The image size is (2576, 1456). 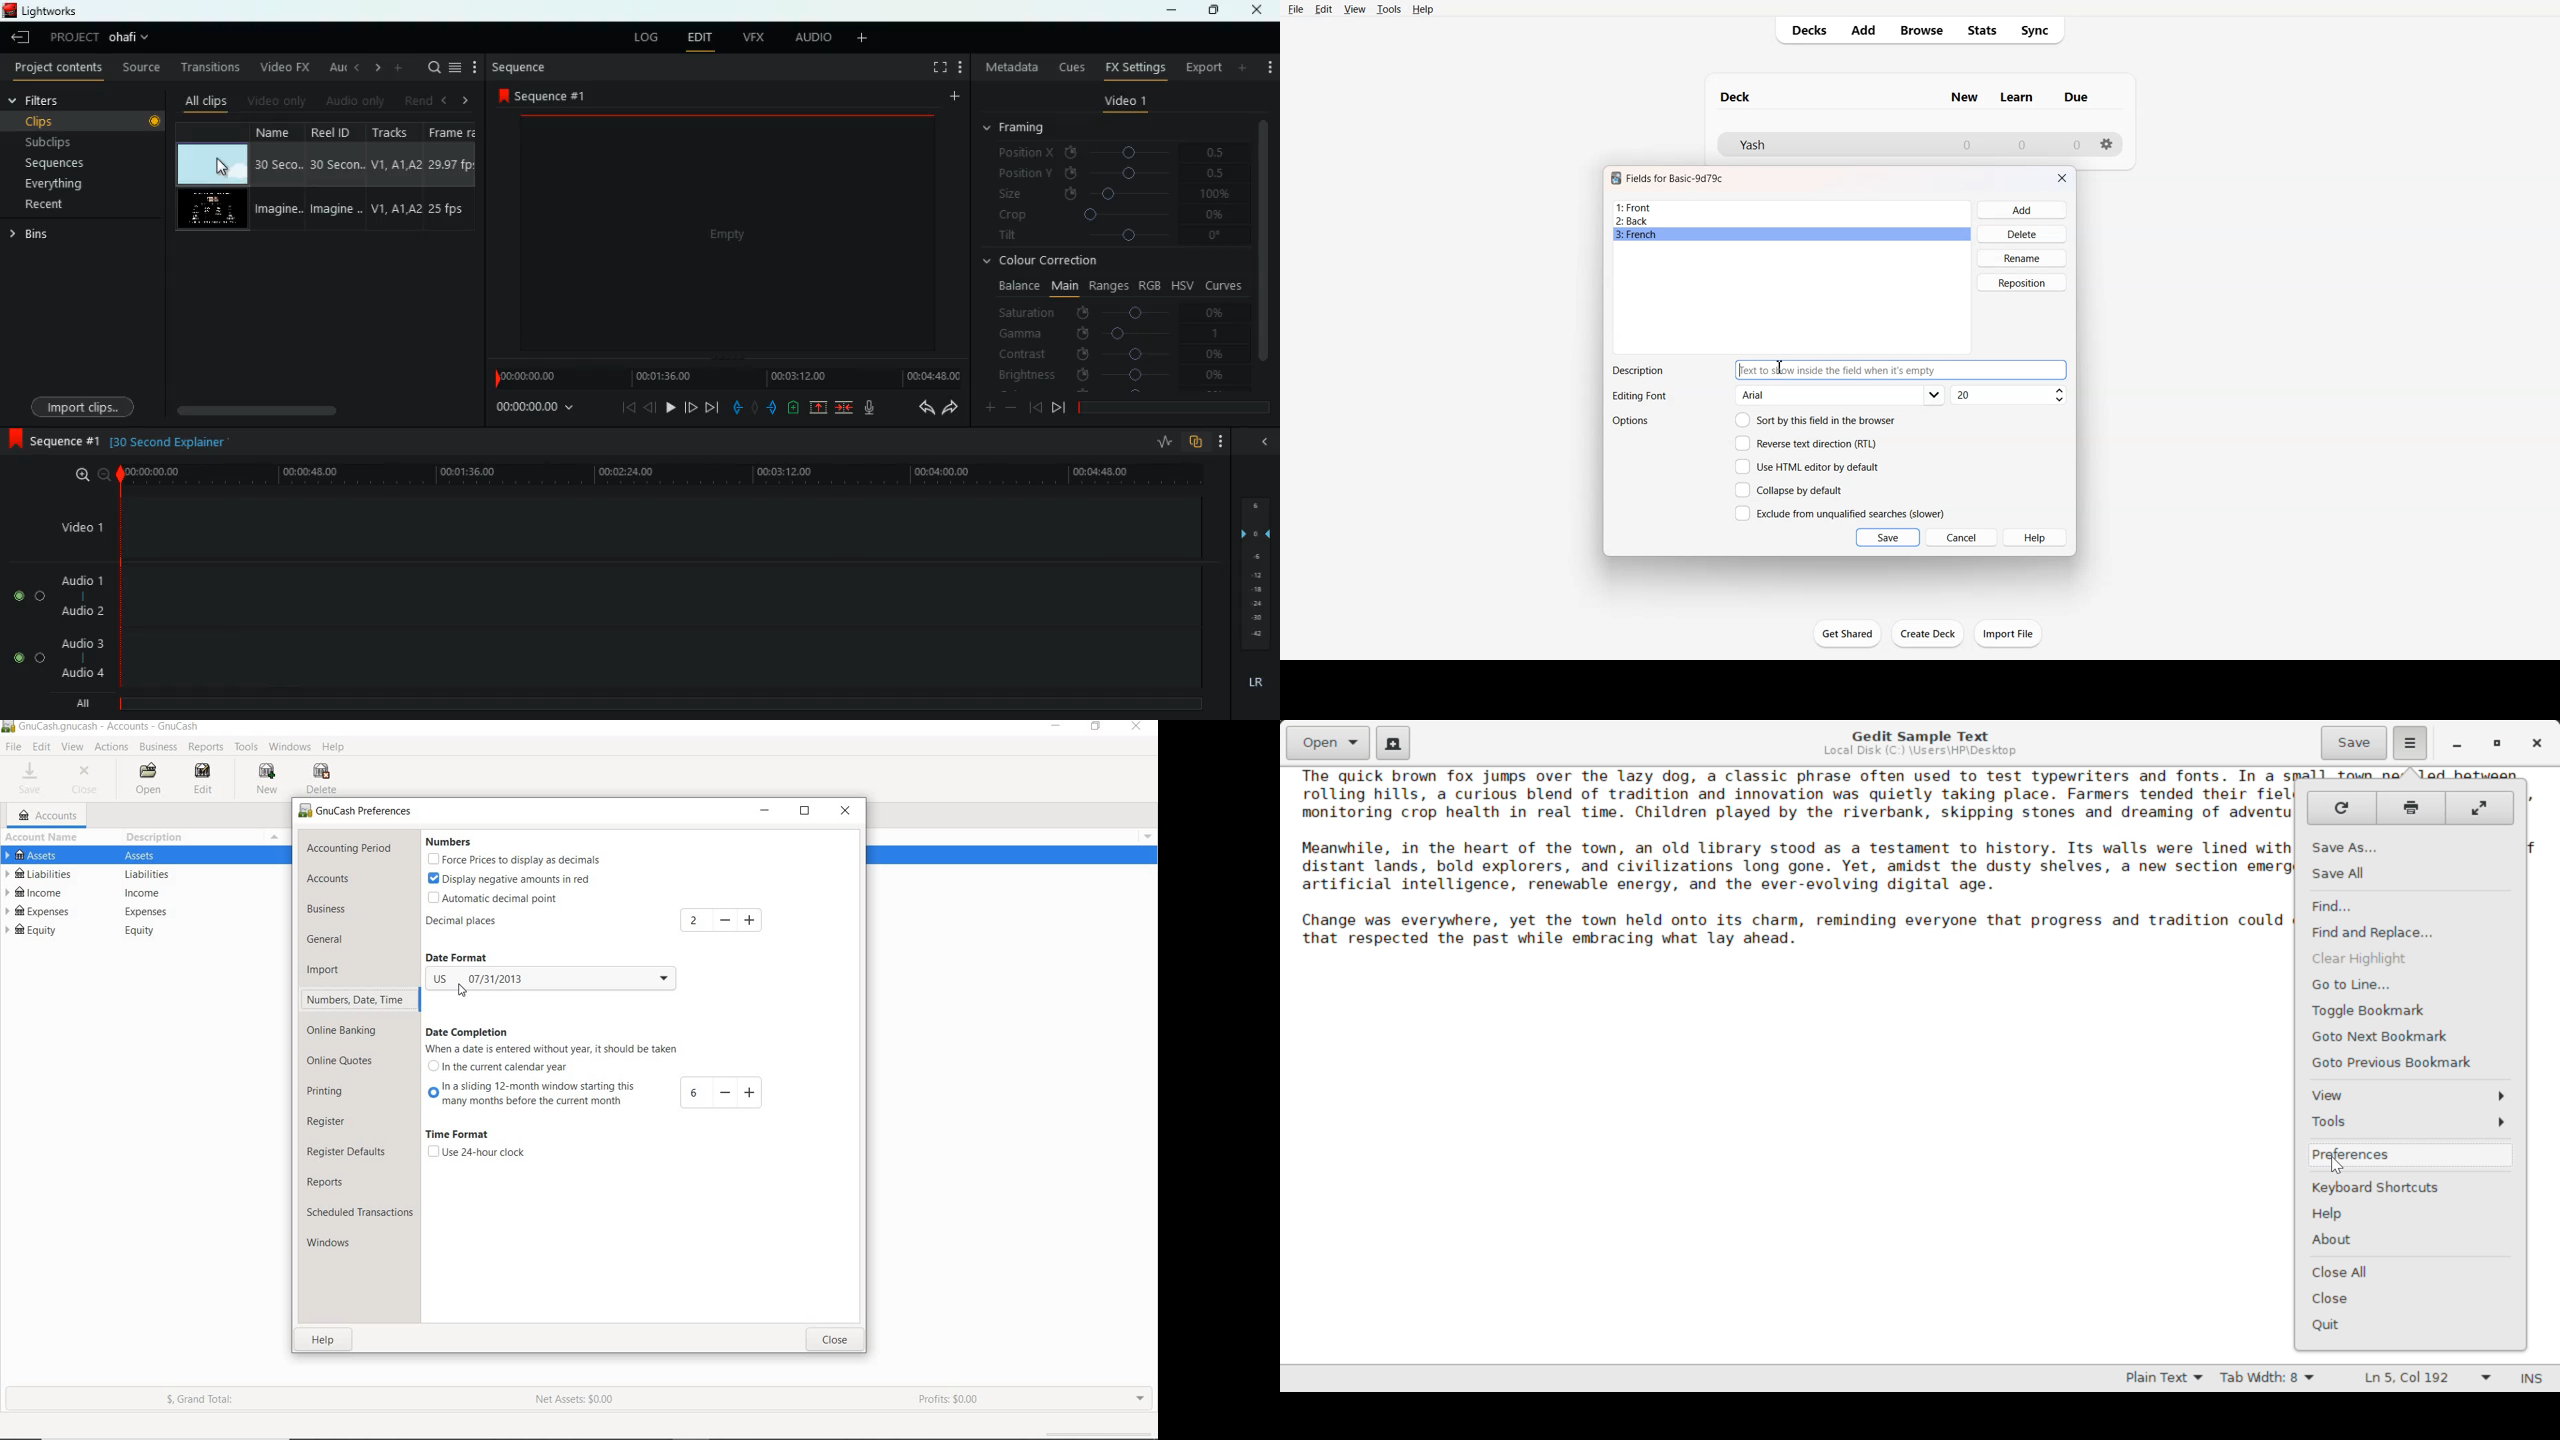 I want to click on Number of Learn cards, so click(x=2022, y=144).